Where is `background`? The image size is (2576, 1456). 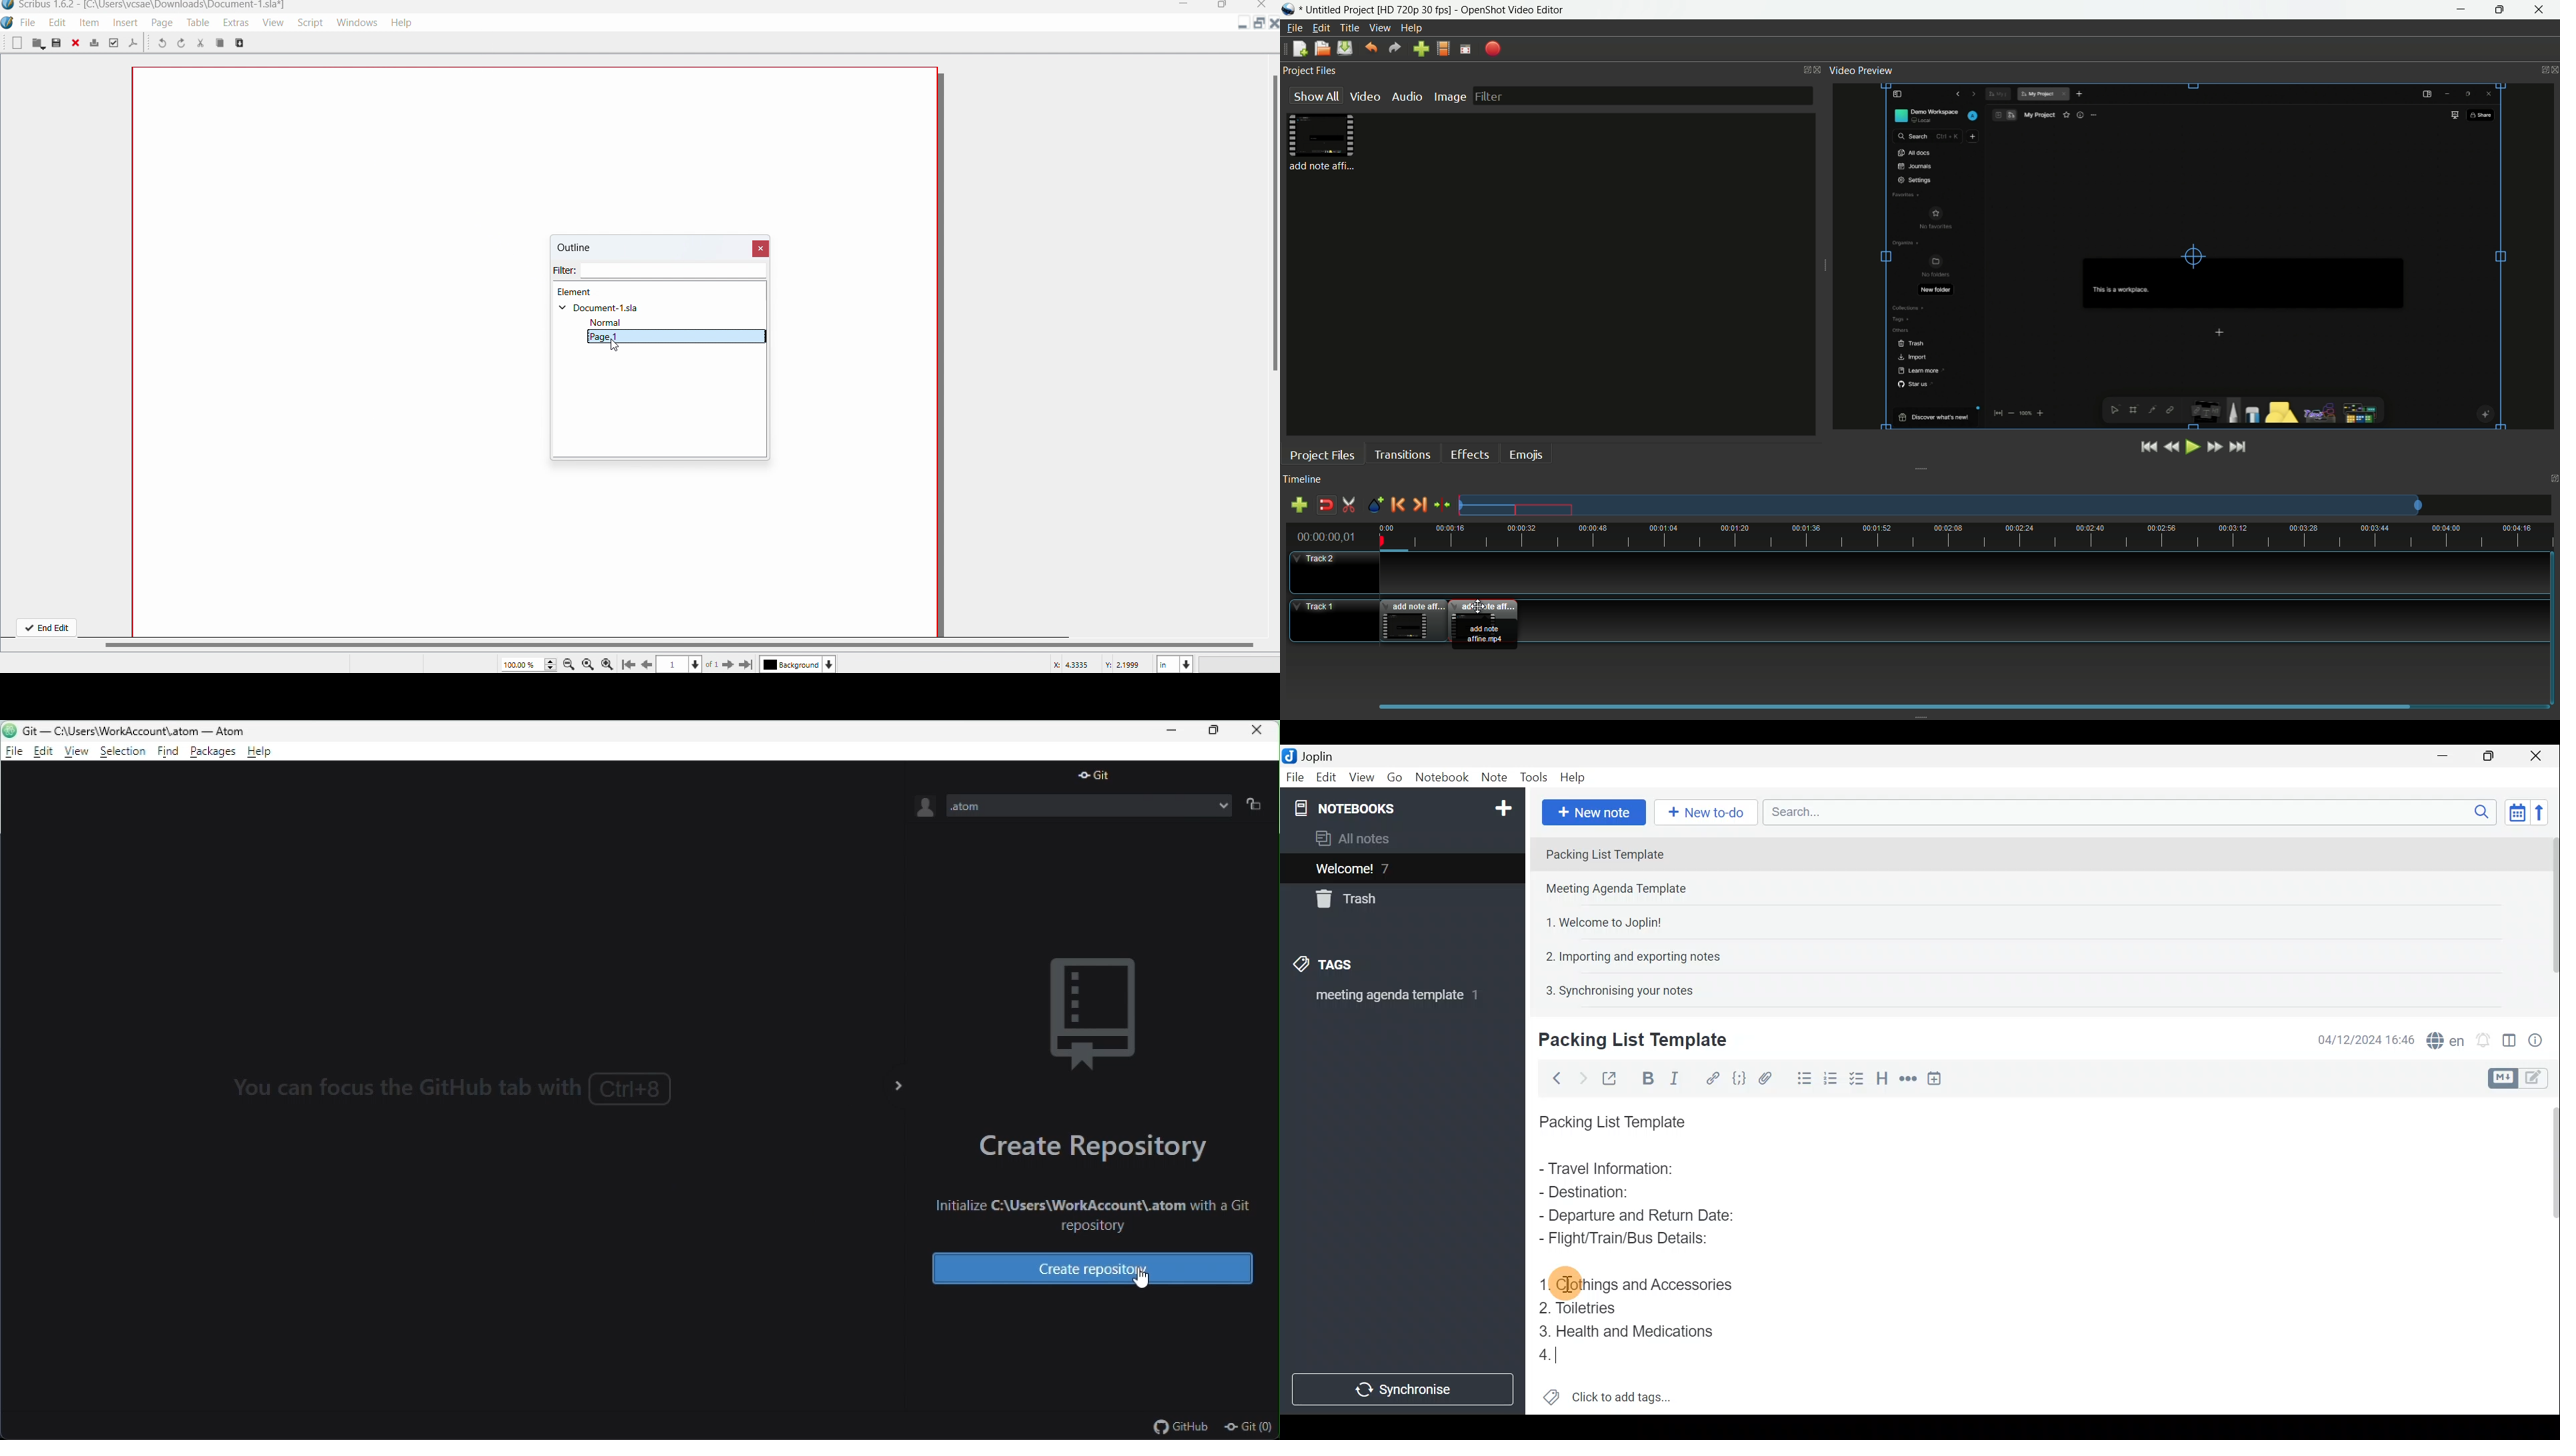 background is located at coordinates (790, 665).